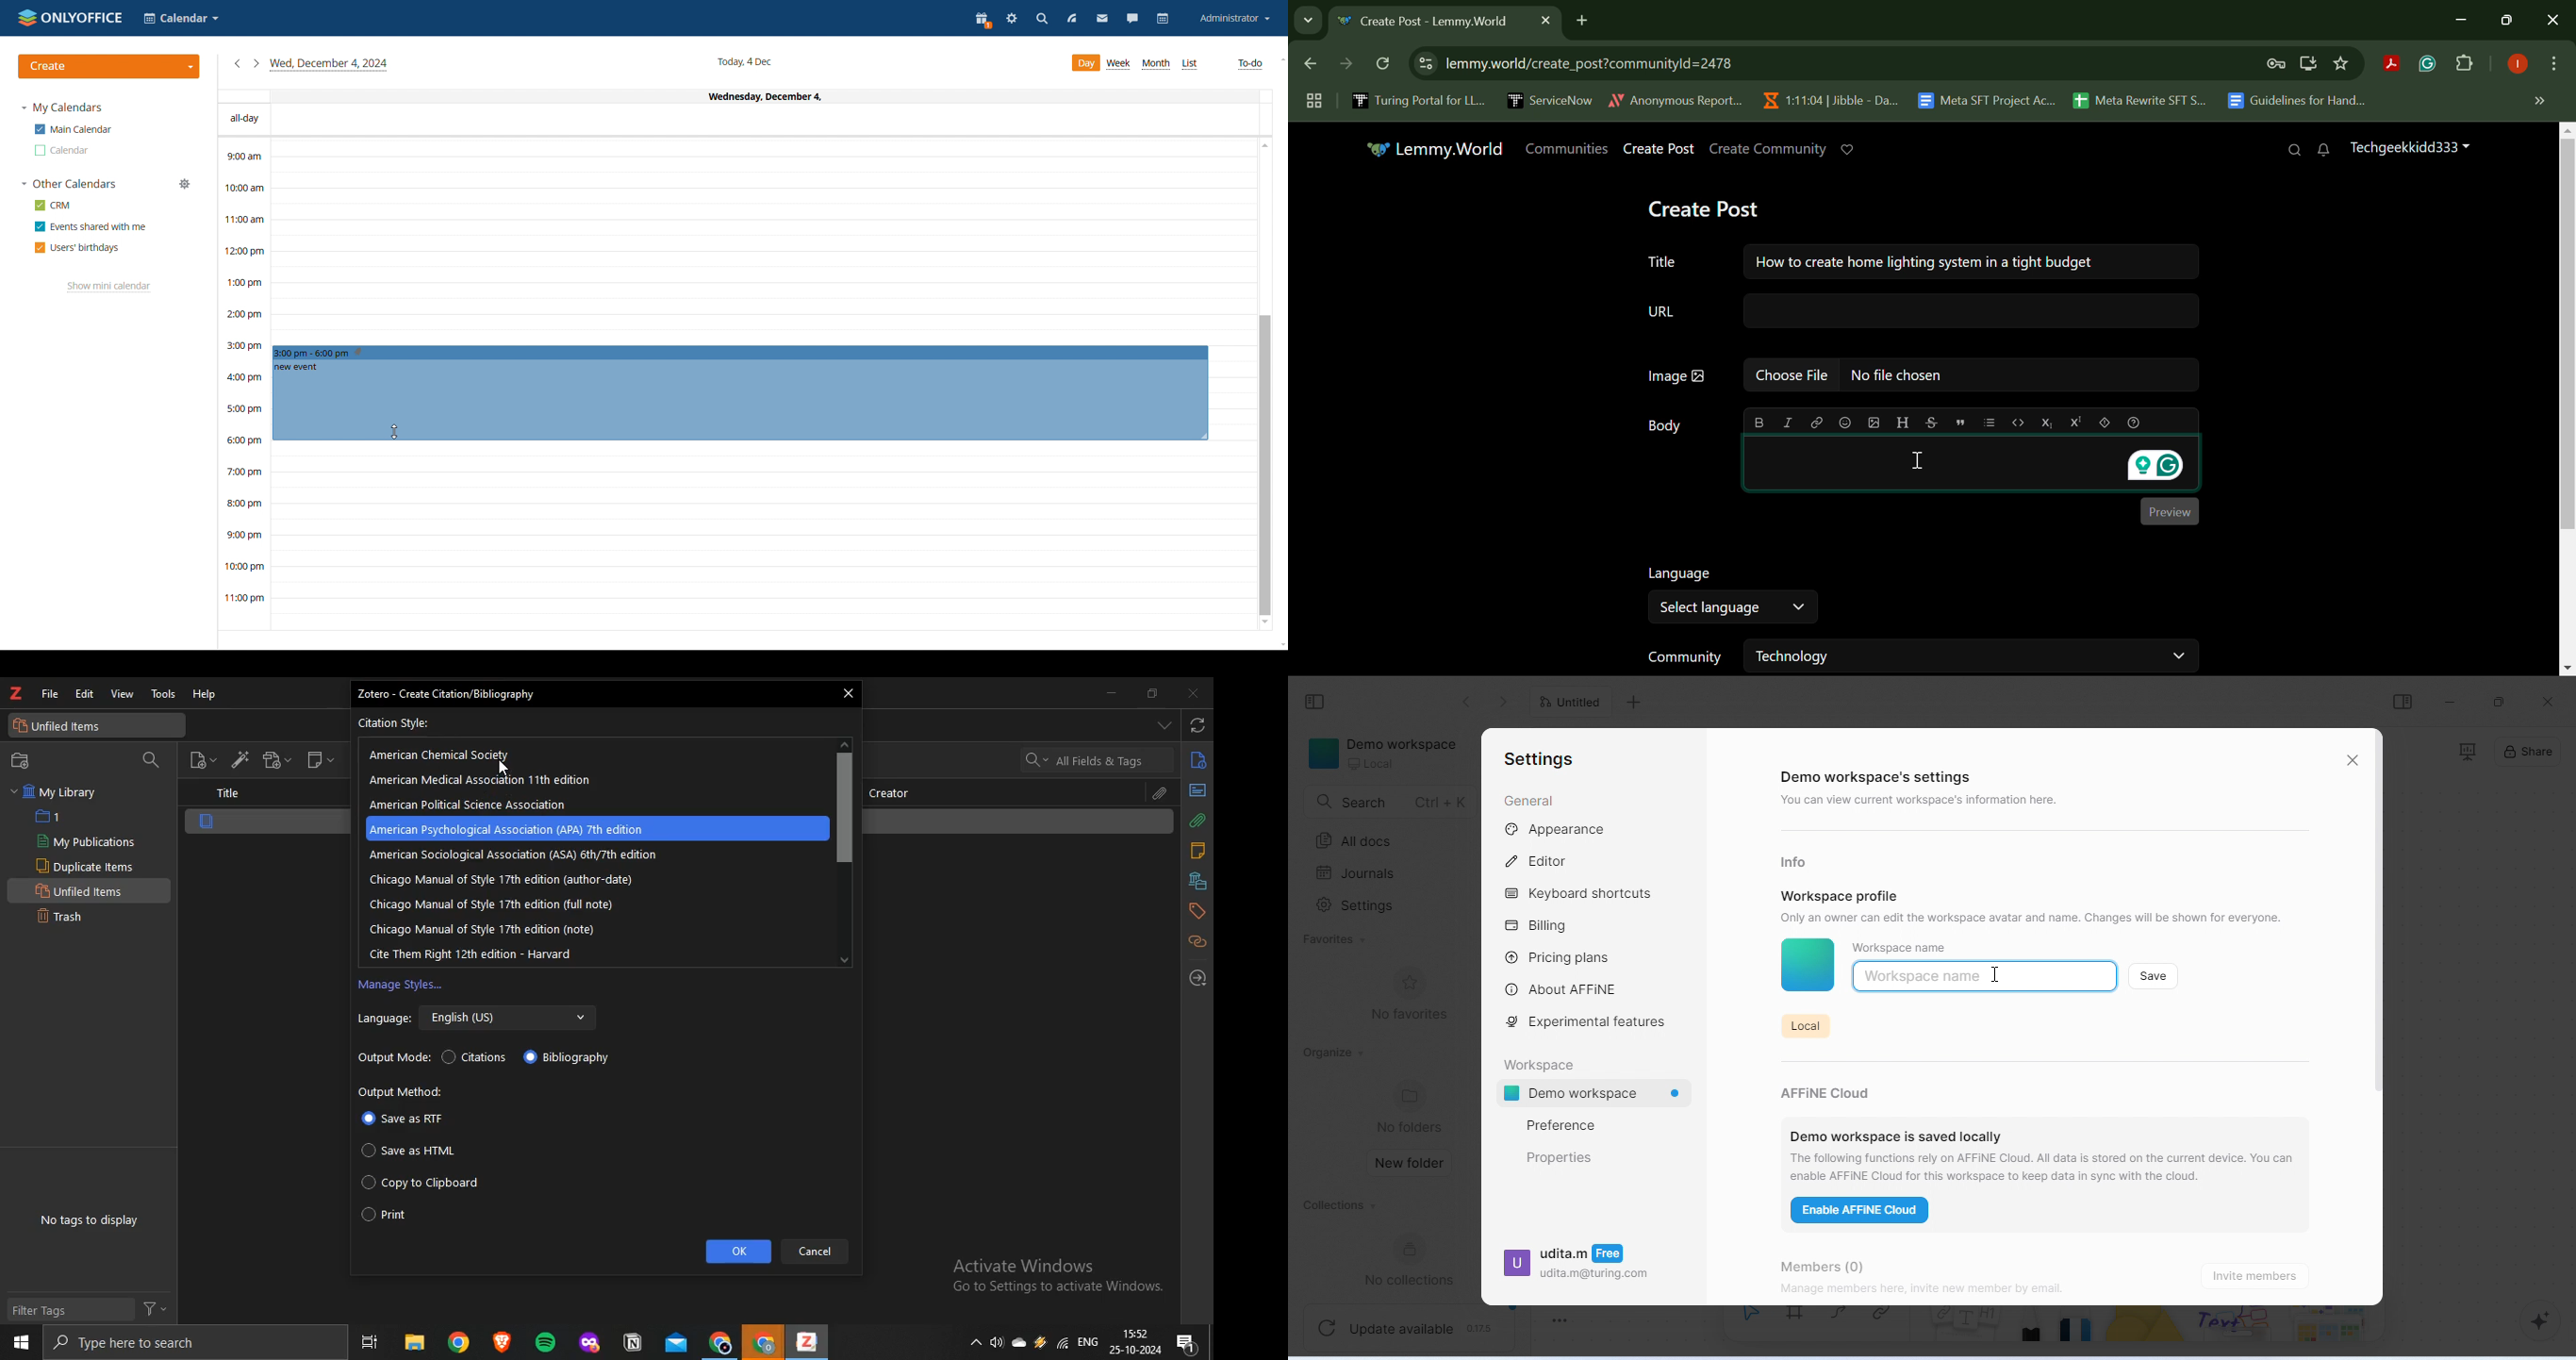  Describe the element at coordinates (2148, 1332) in the screenshot. I see `shape` at that location.